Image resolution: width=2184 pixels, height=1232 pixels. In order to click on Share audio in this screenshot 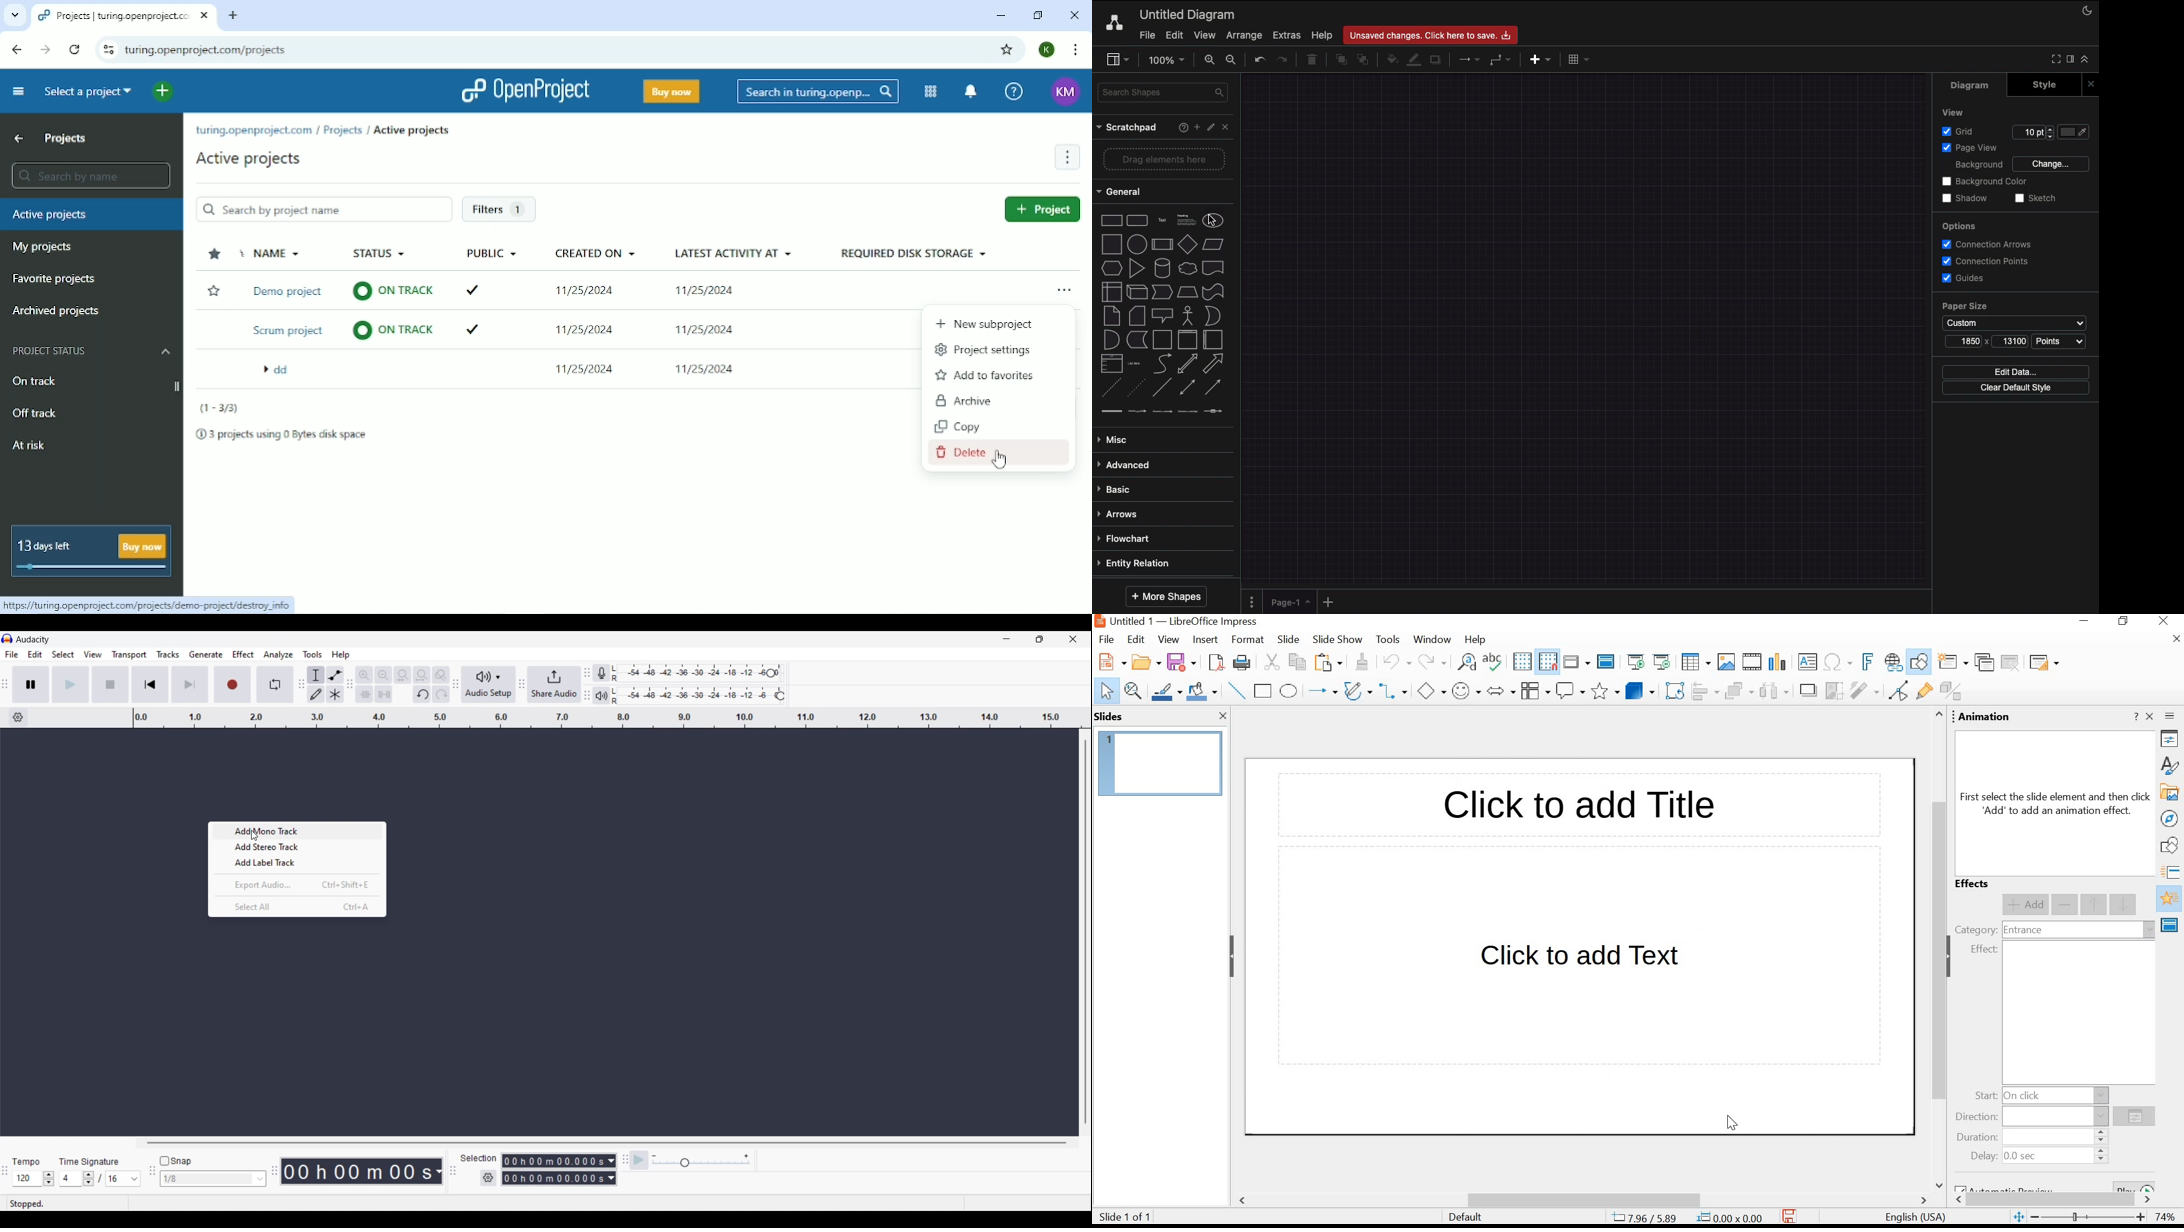, I will do `click(554, 684)`.